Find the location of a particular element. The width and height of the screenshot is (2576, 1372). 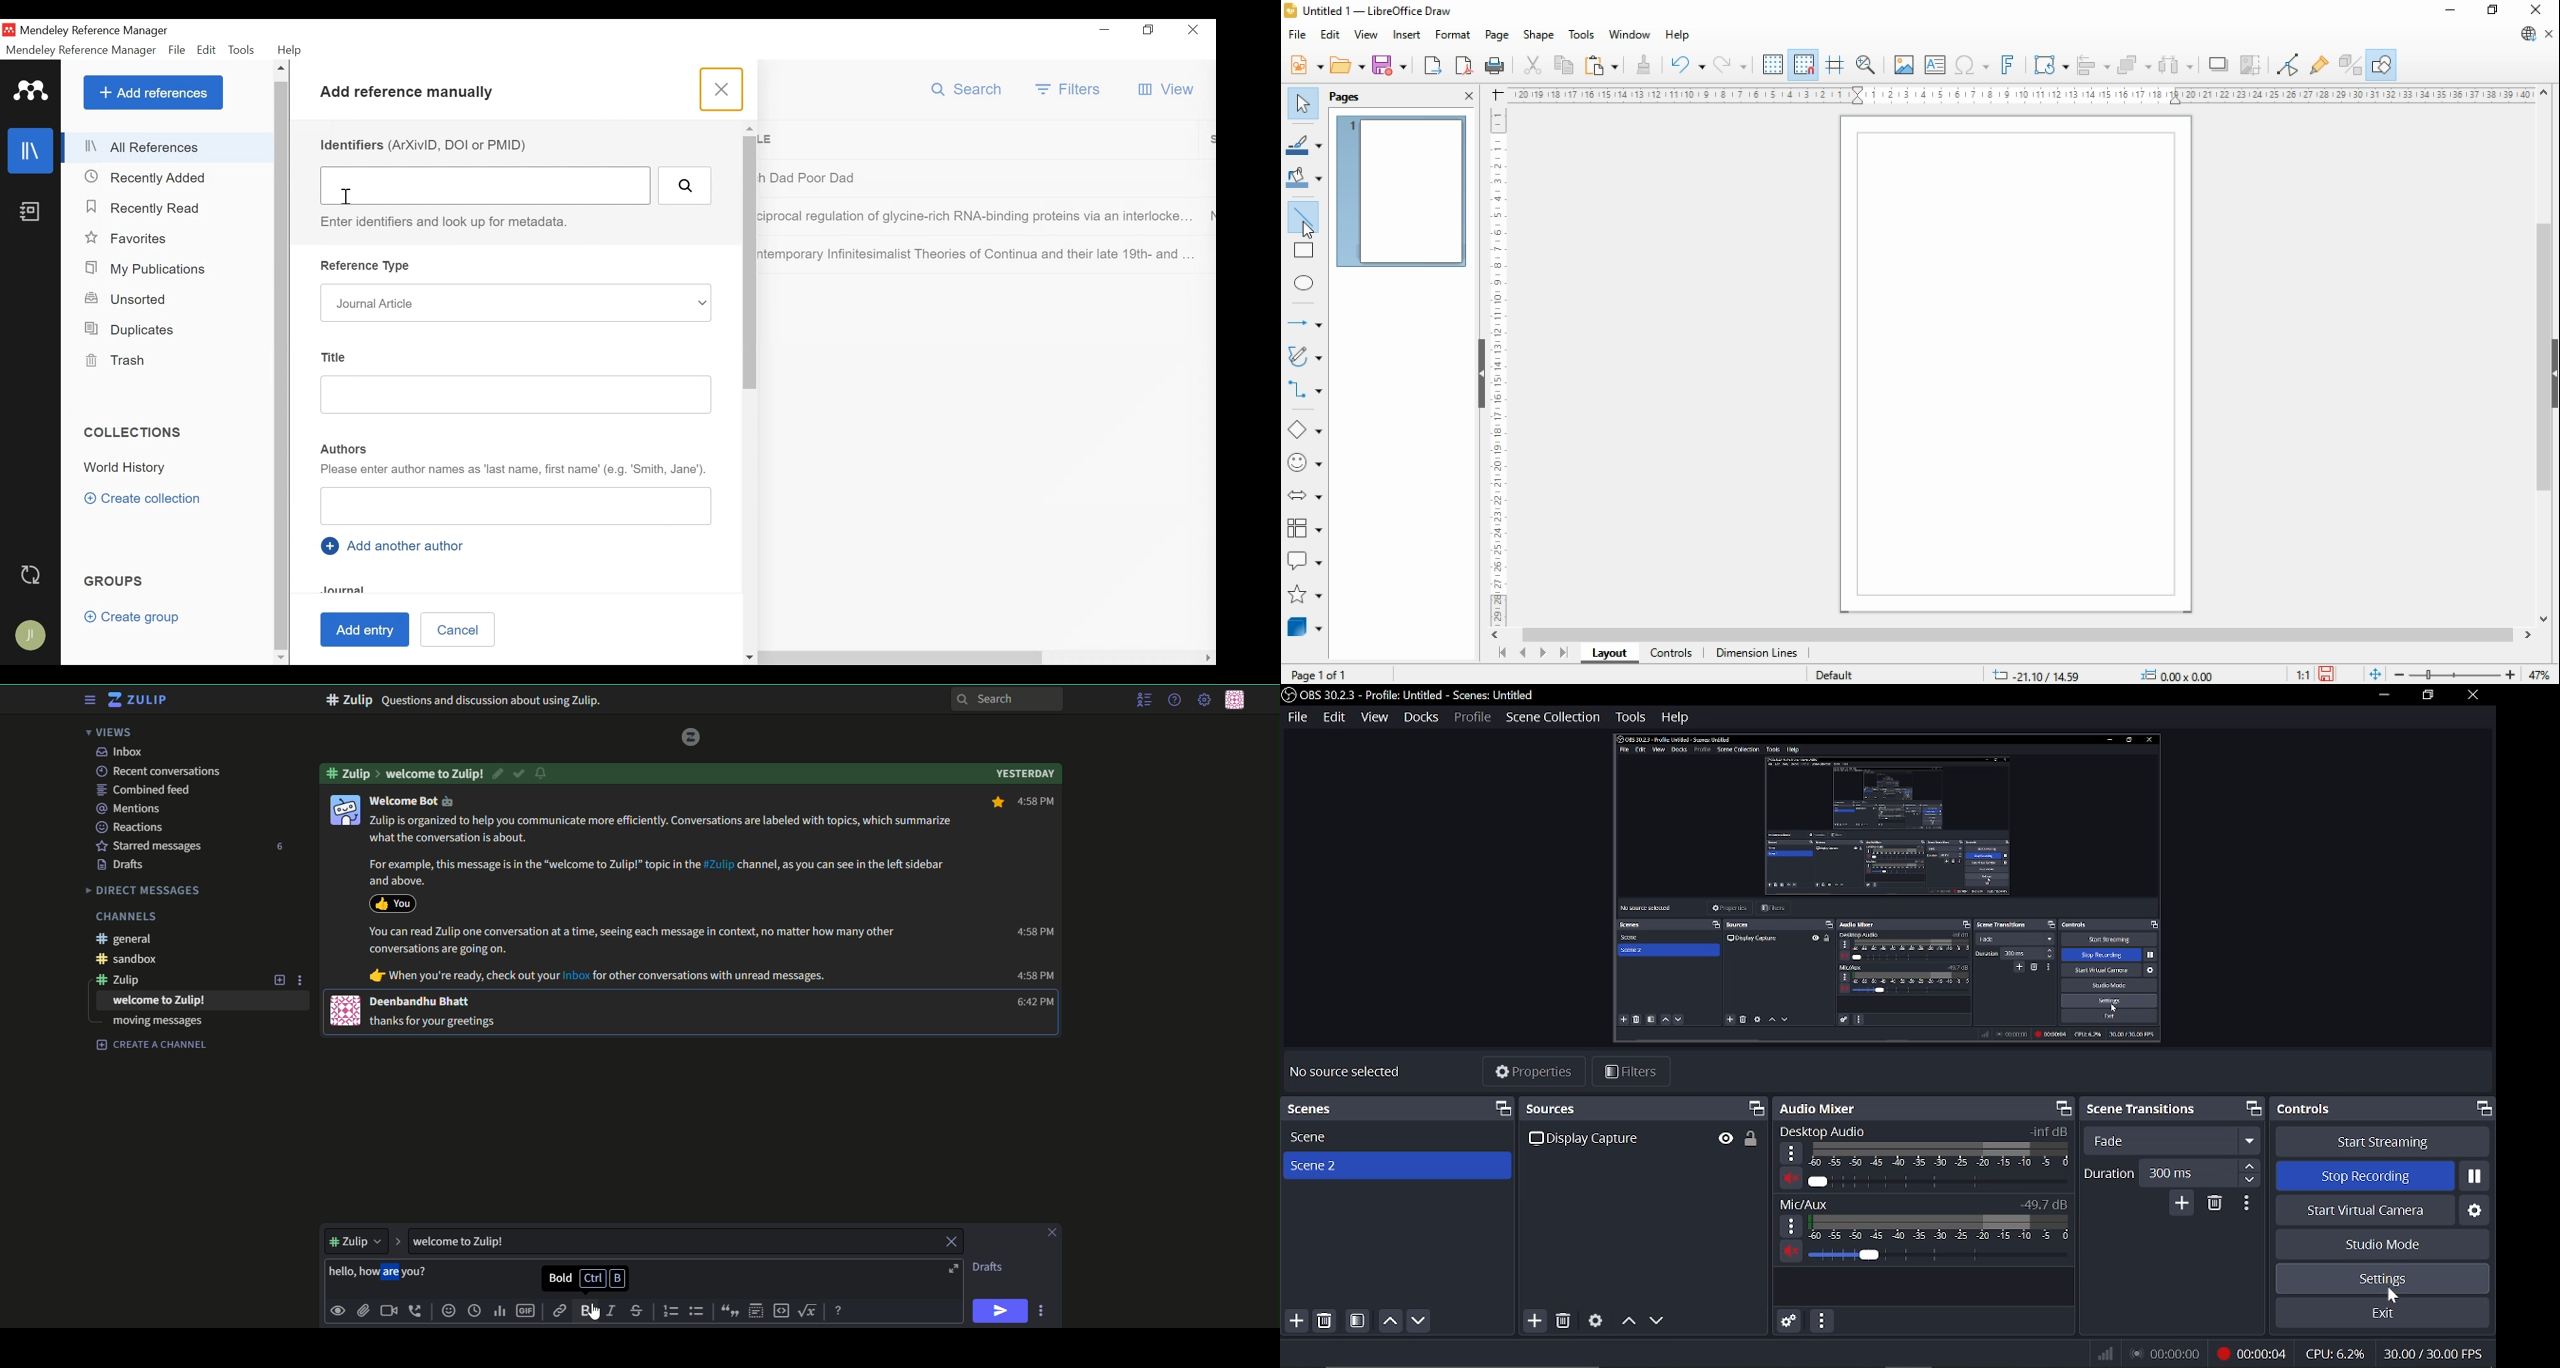

help is located at coordinates (1678, 35).